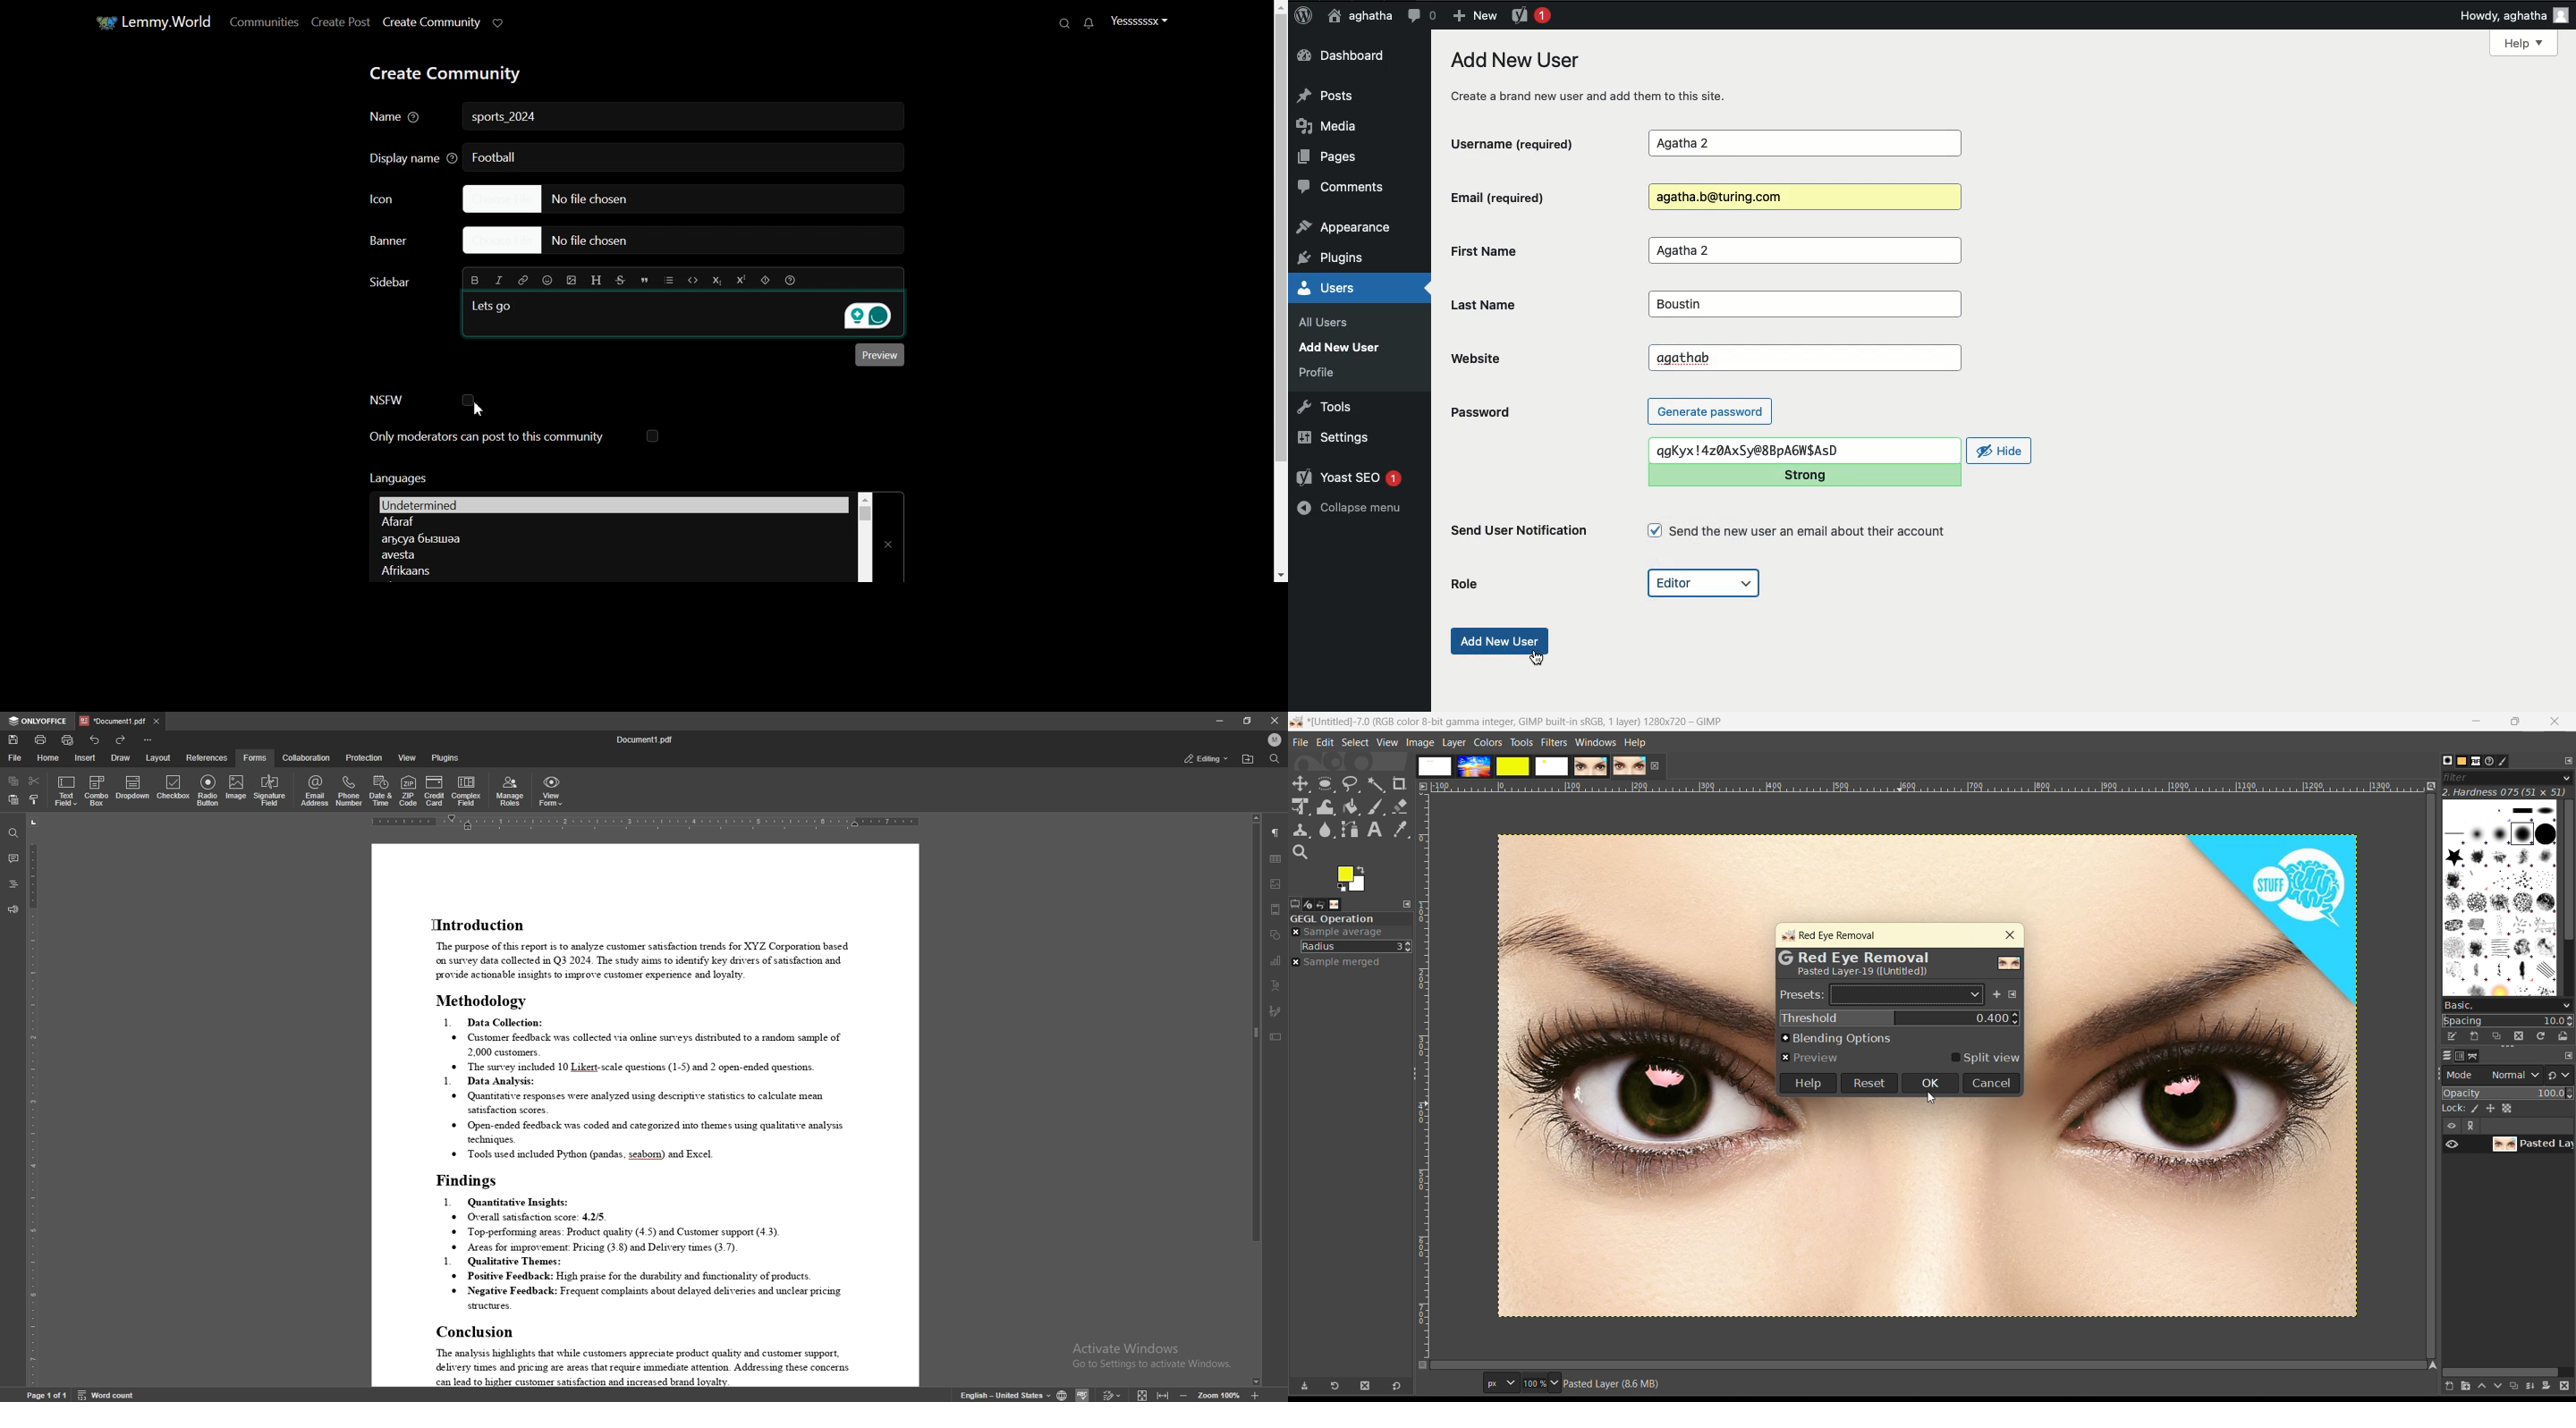 The image size is (2576, 1428). Describe the element at coordinates (66, 790) in the screenshot. I see `text field` at that location.